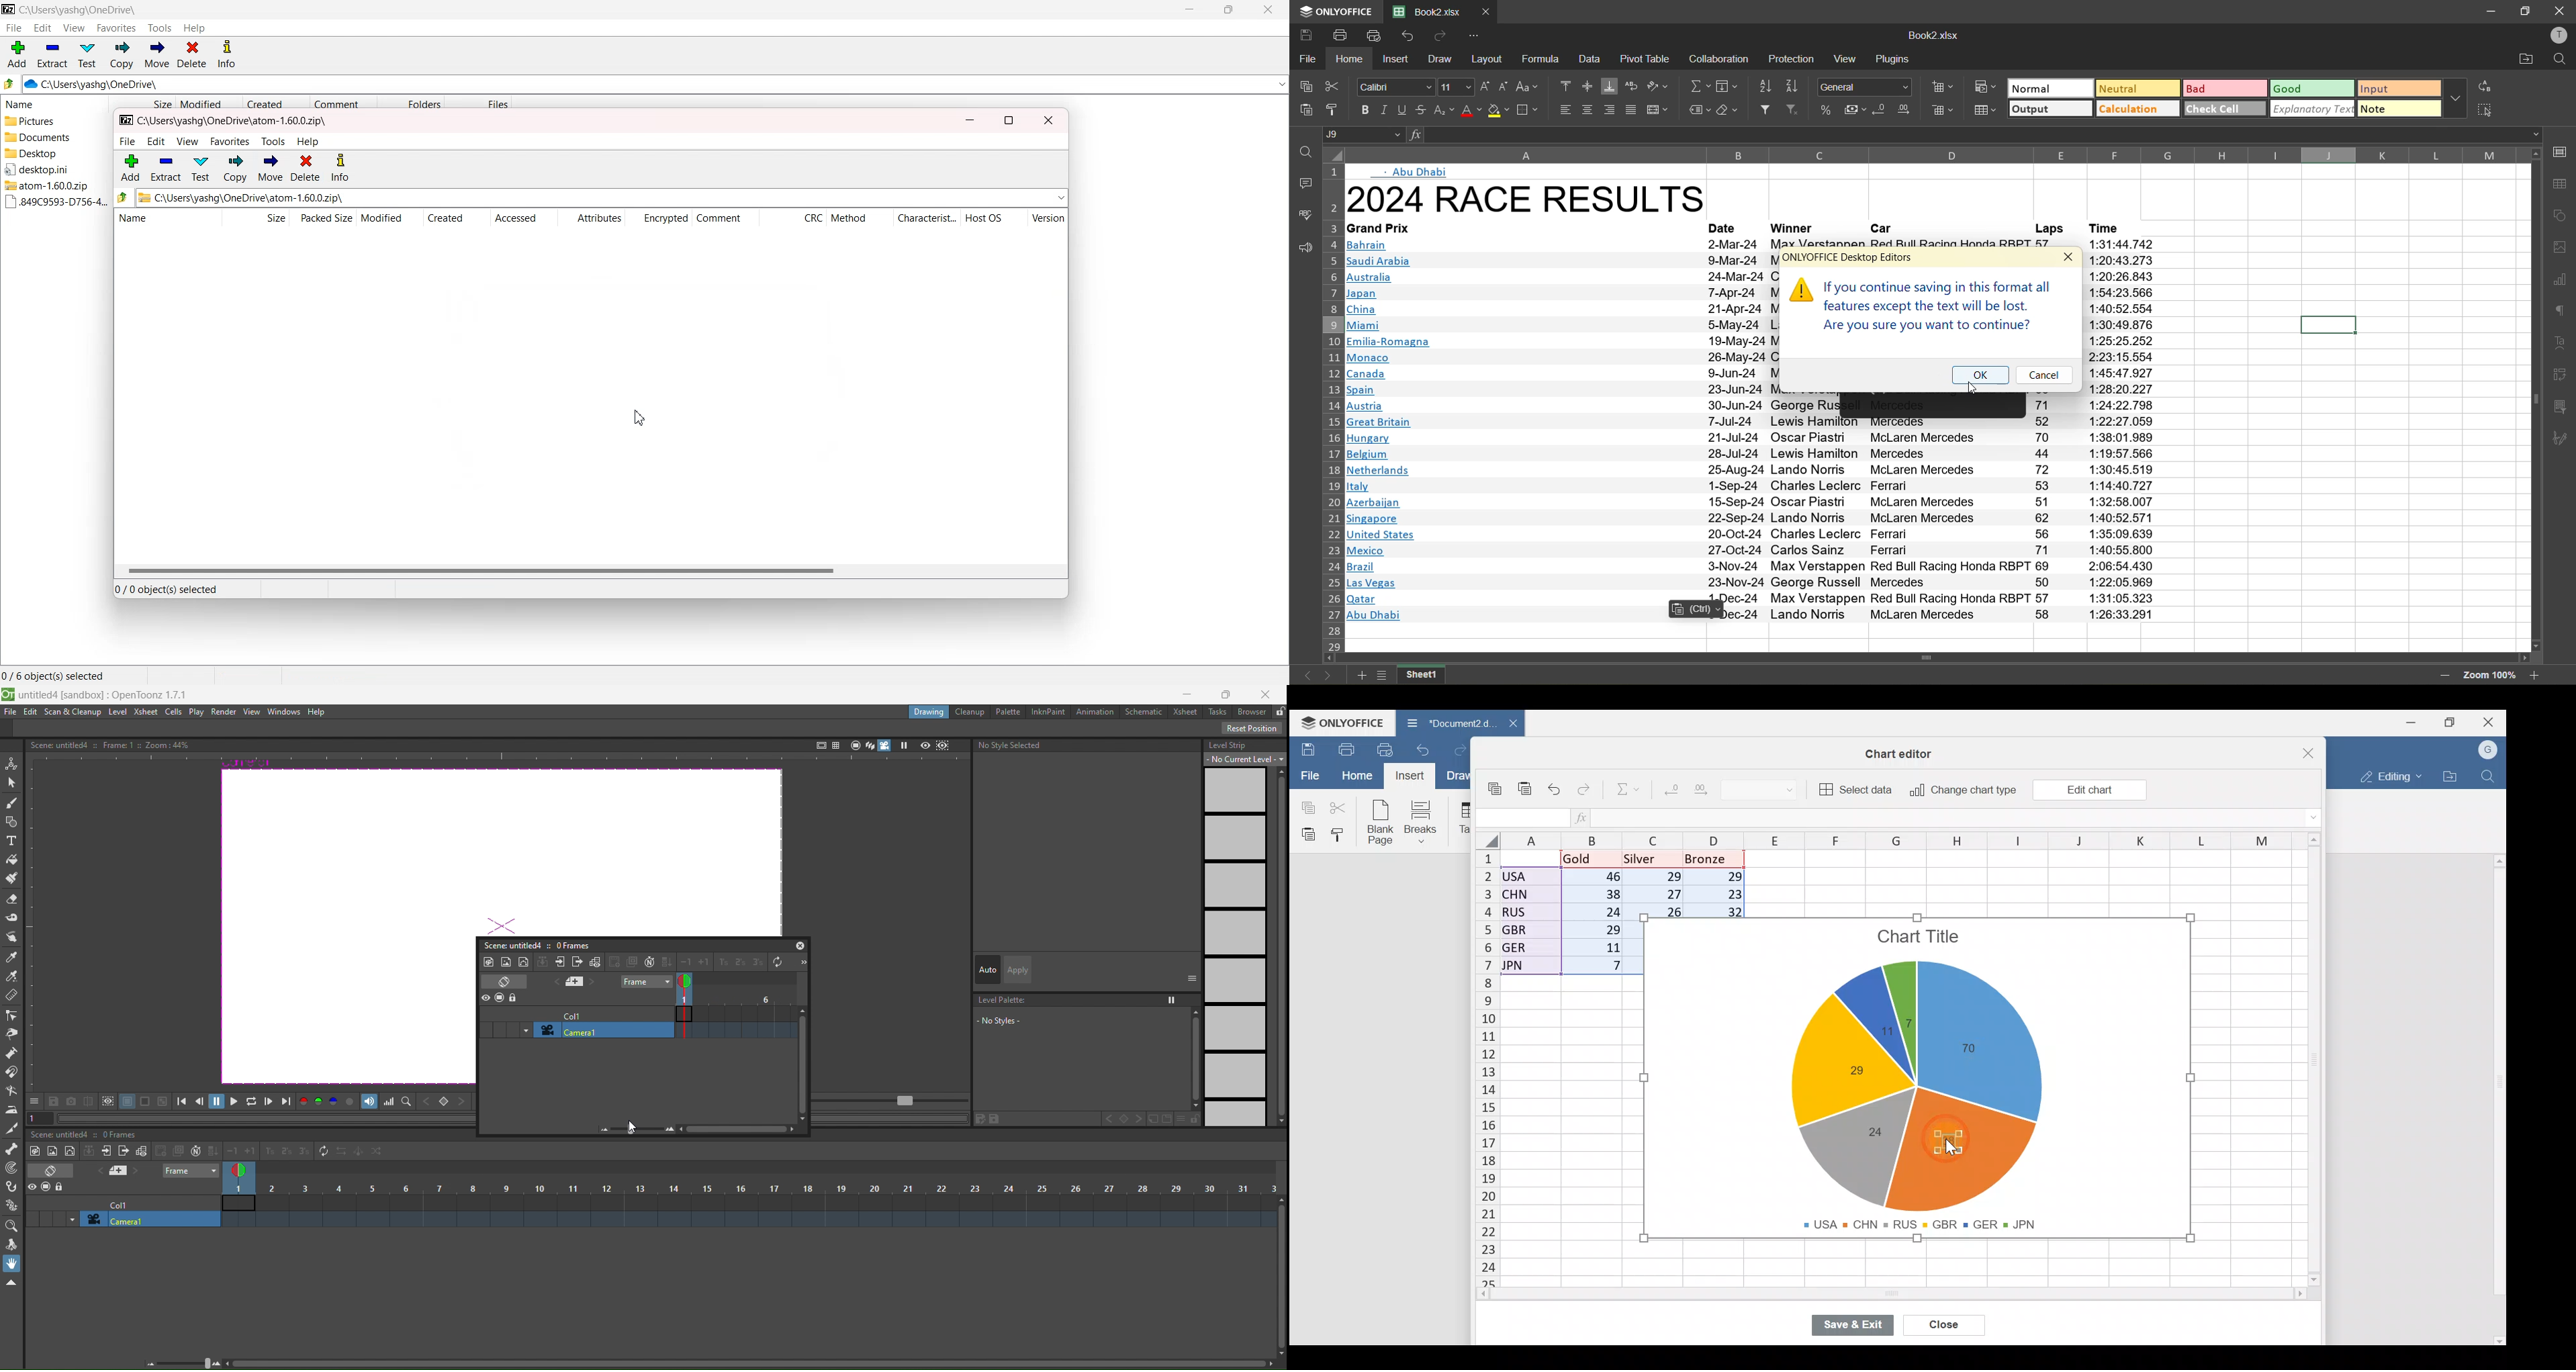 The width and height of the screenshot is (2576, 1372). What do you see at coordinates (1267, 9) in the screenshot?
I see `Close` at bounding box center [1267, 9].